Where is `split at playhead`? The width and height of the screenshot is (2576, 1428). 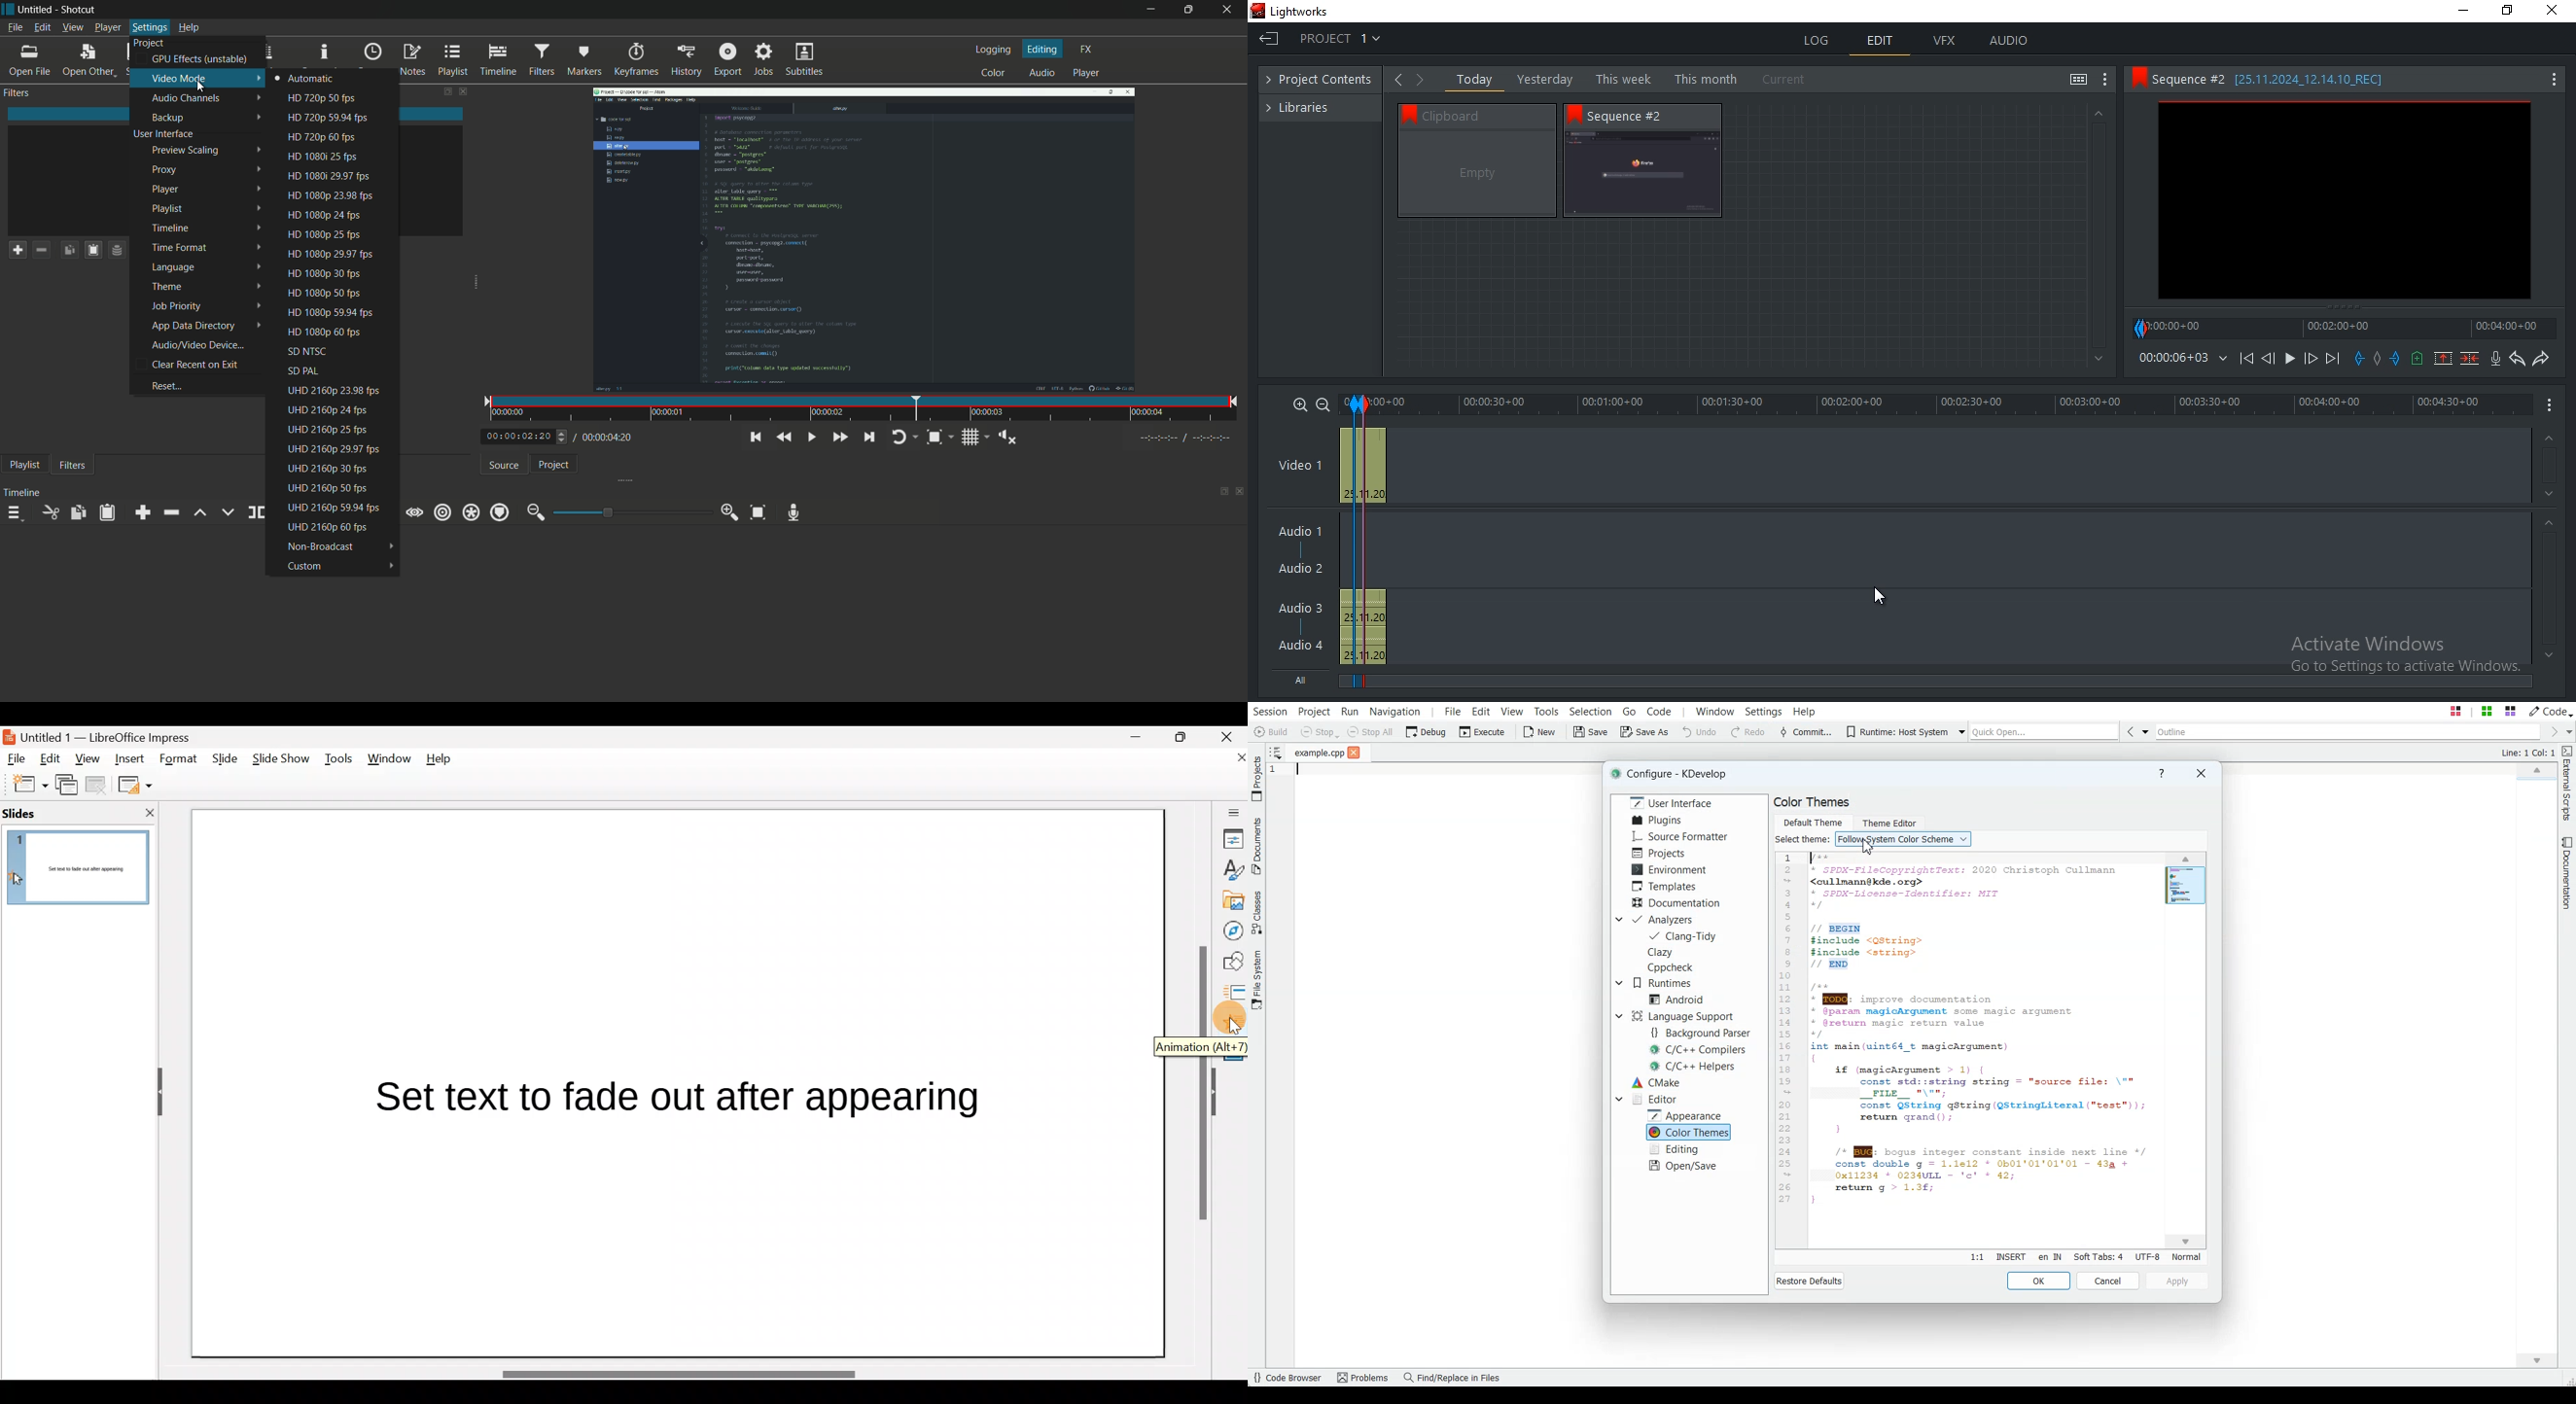 split at playhead is located at coordinates (255, 512).